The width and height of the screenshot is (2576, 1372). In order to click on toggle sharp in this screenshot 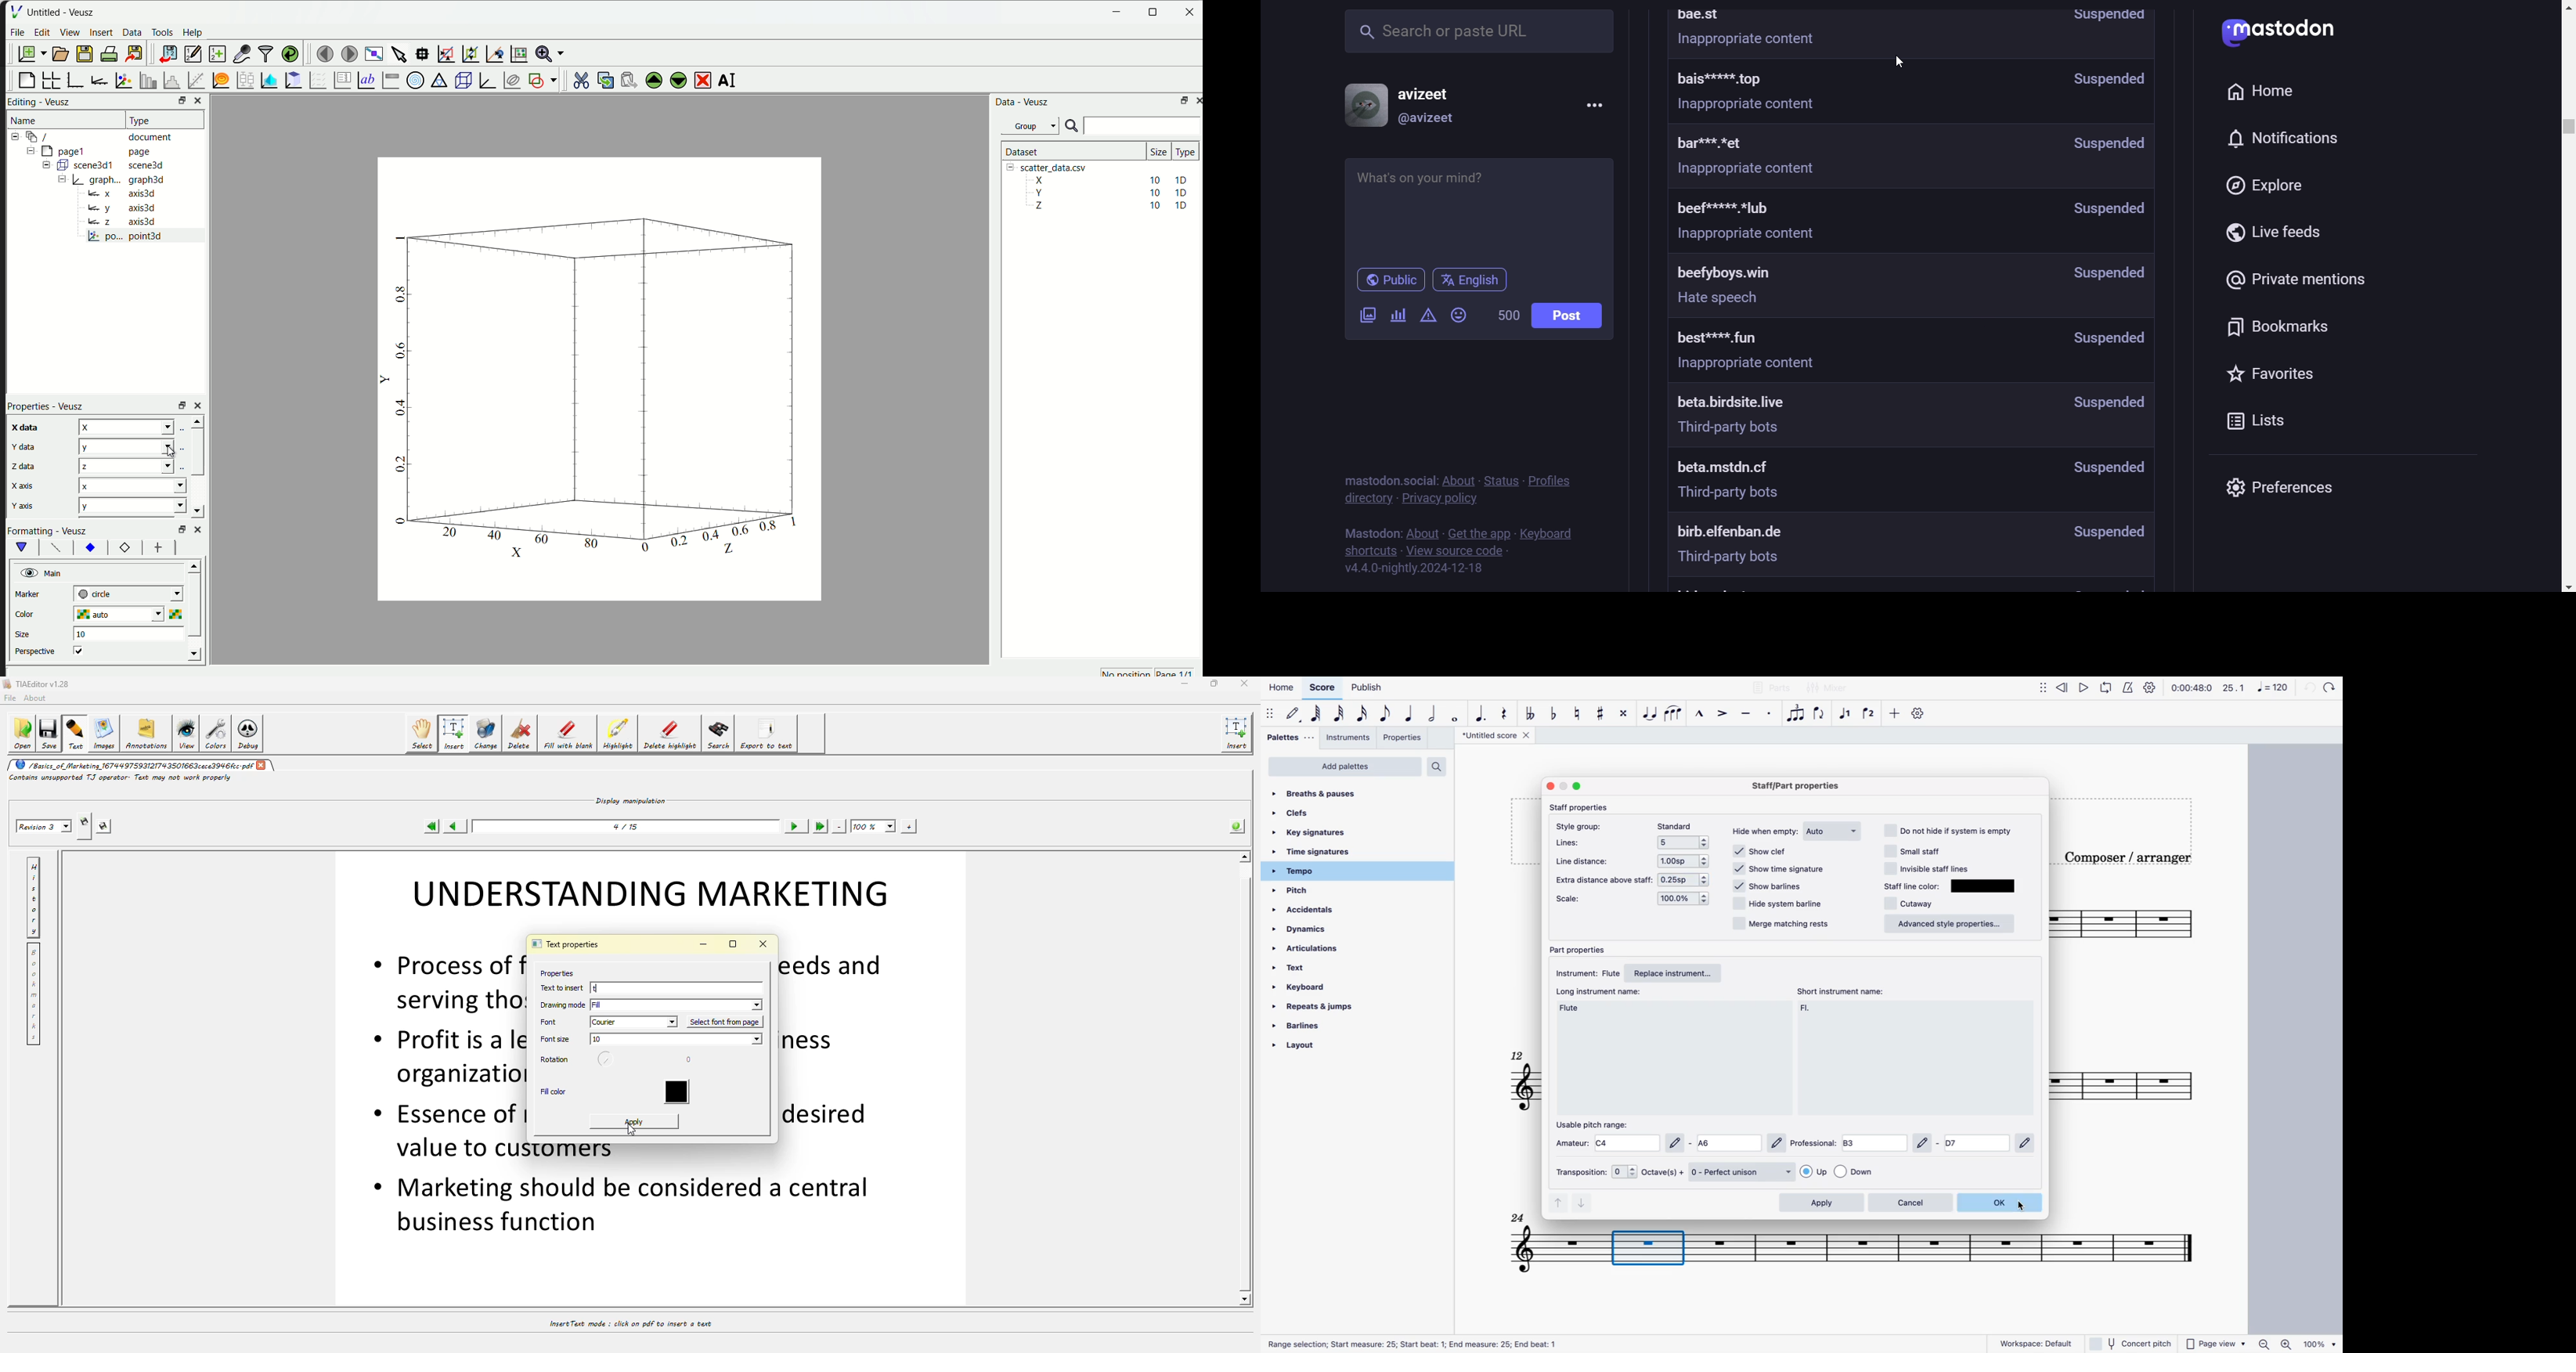, I will do `click(1601, 713)`.